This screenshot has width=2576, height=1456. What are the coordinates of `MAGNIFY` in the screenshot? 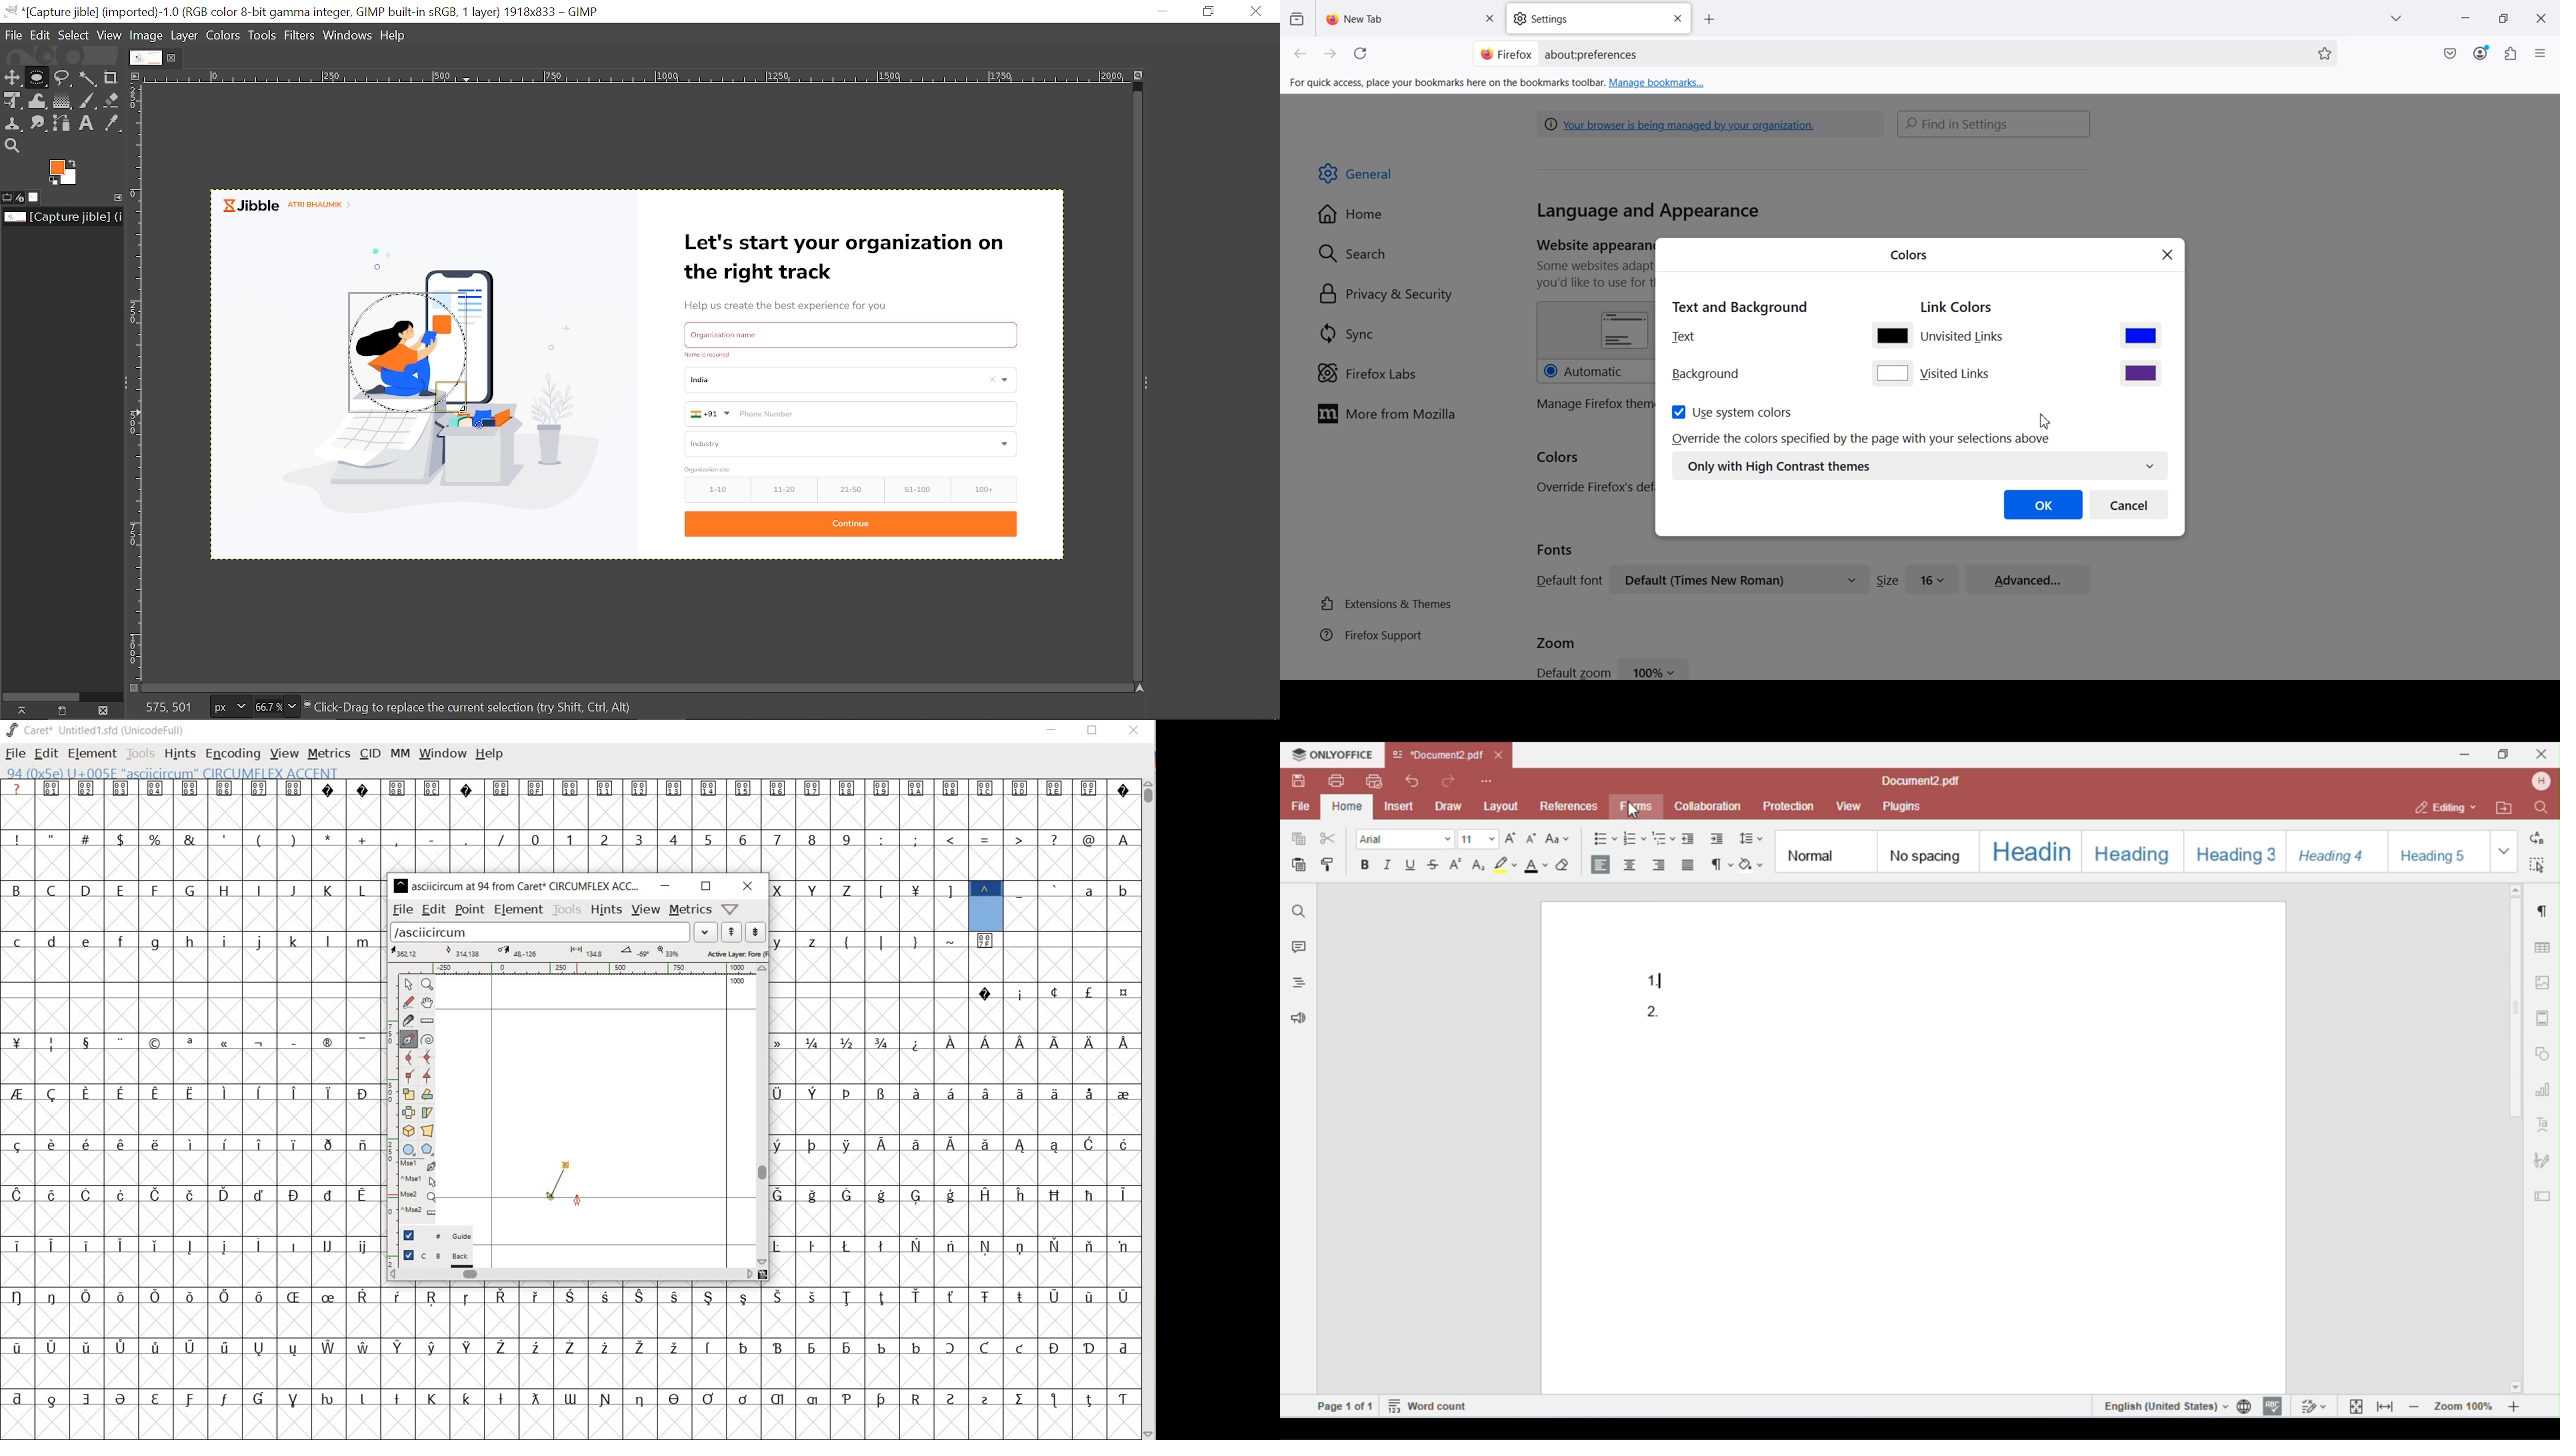 It's located at (430, 985).